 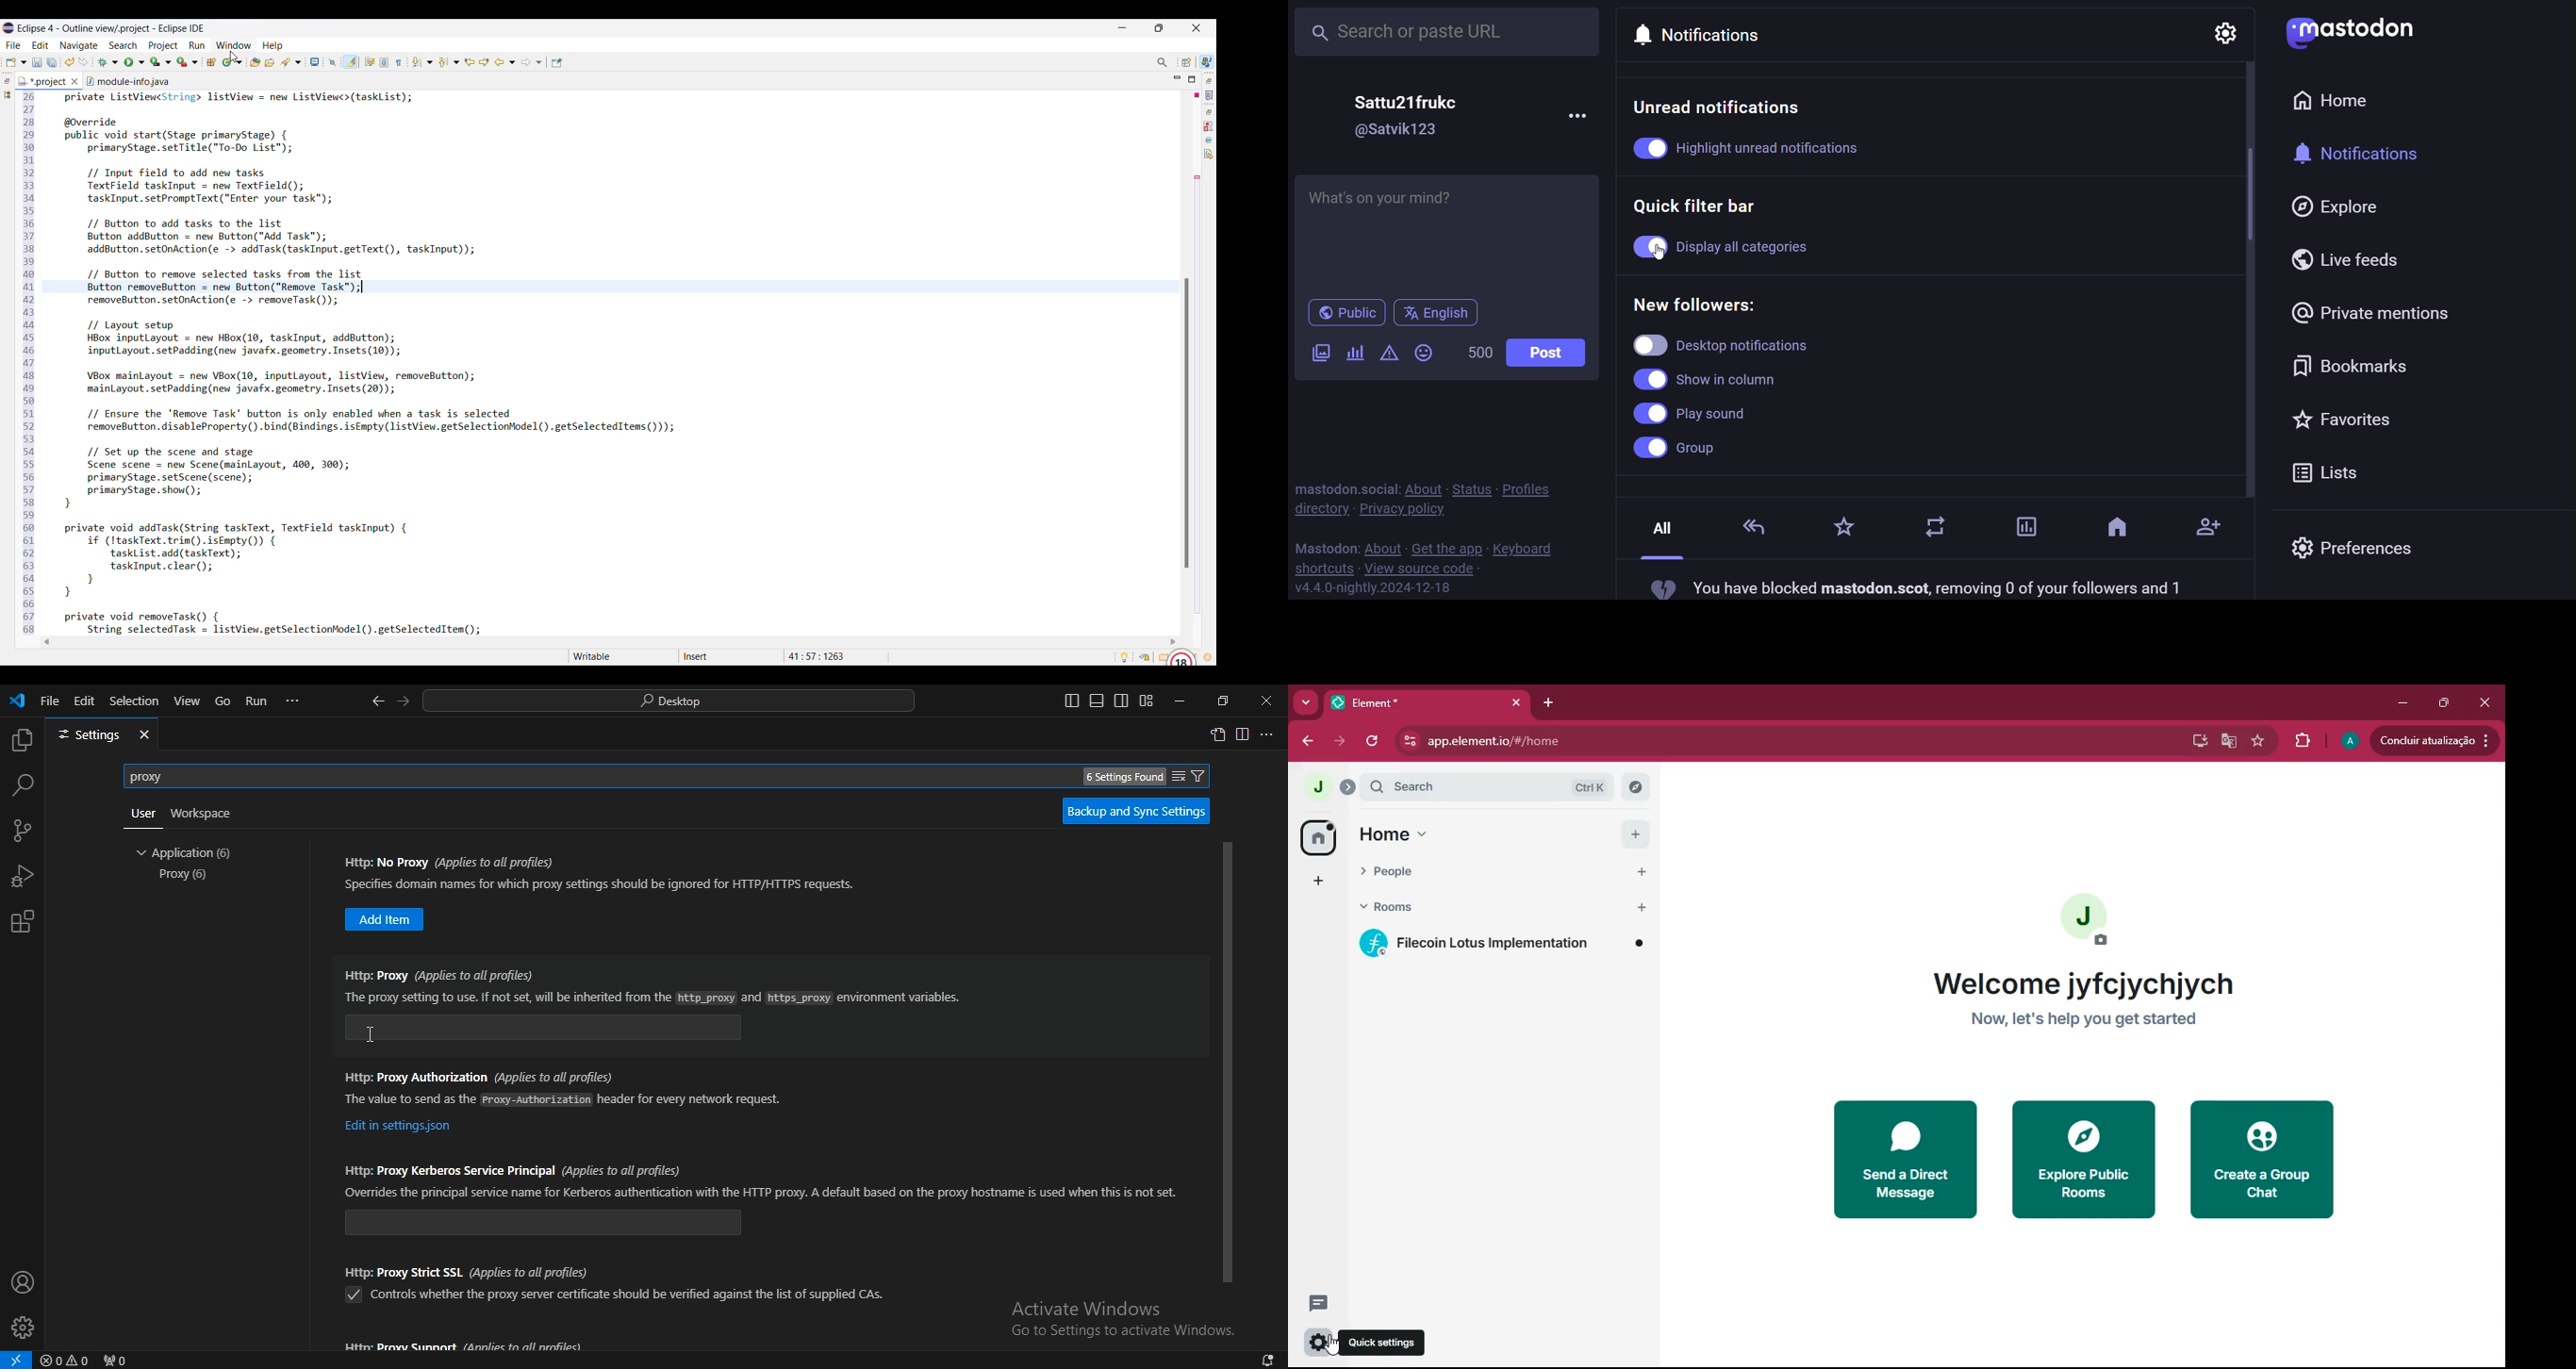 I want to click on Open task, so click(x=270, y=62).